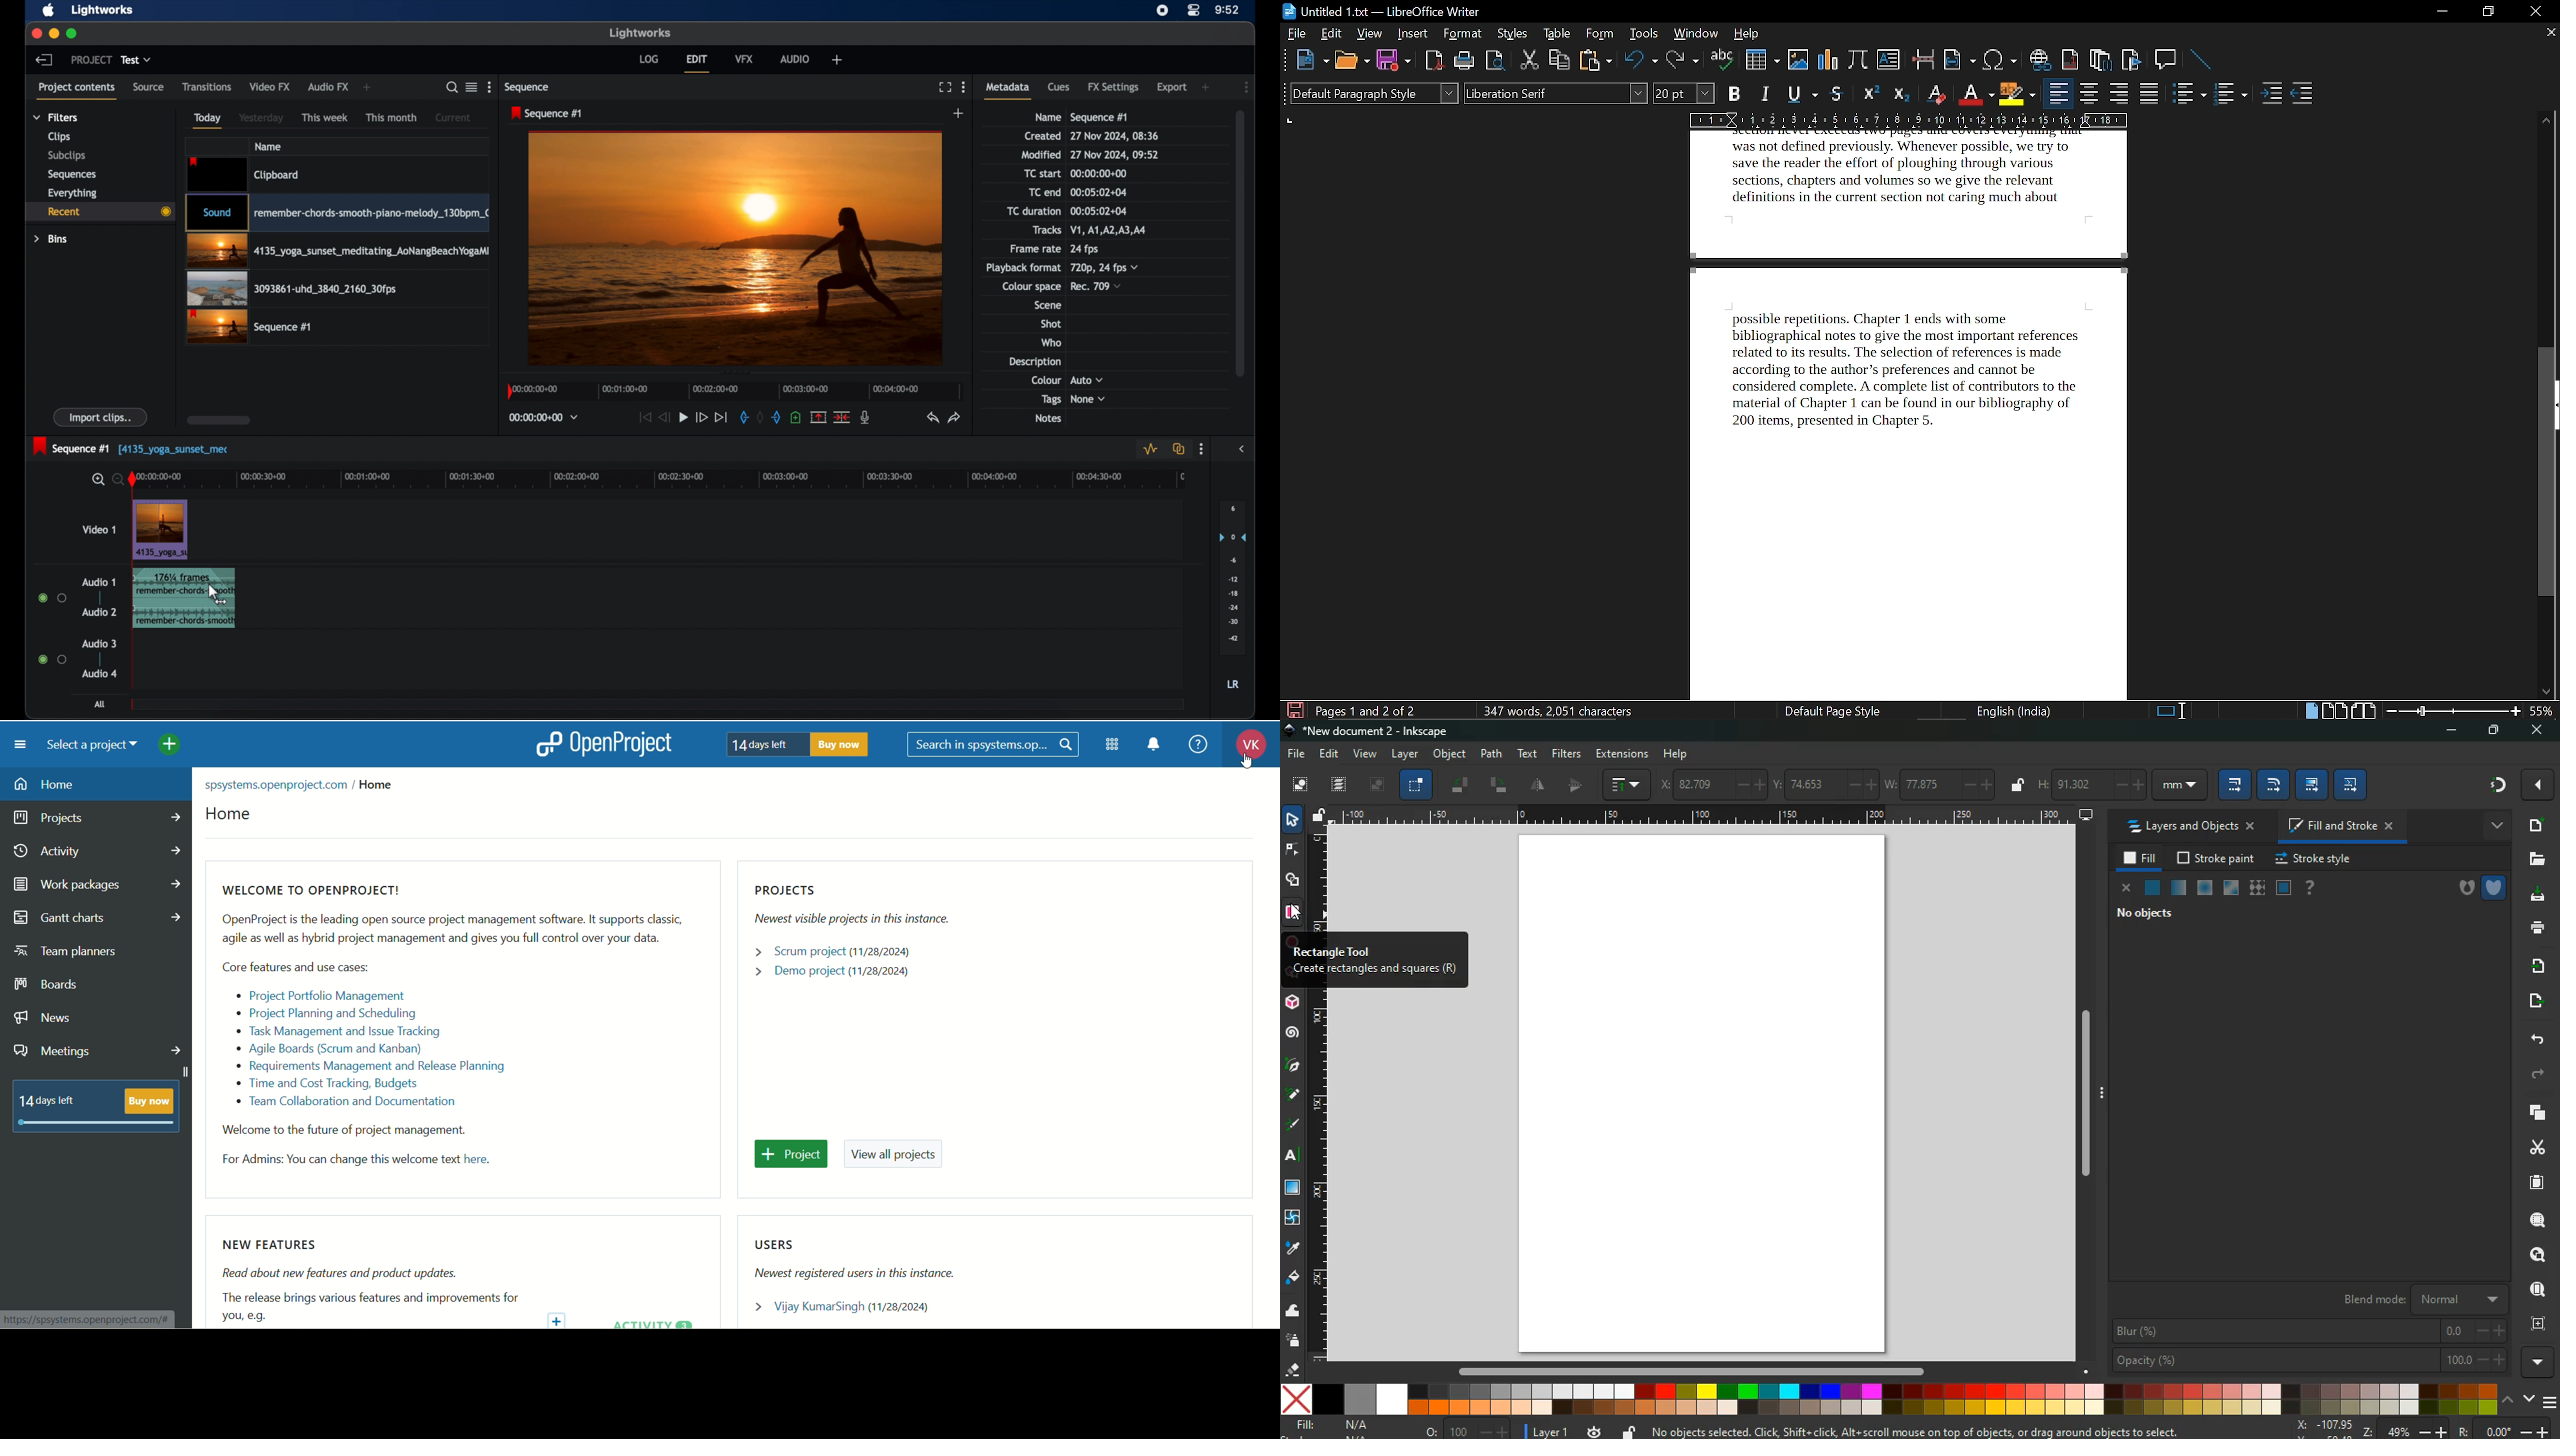  What do you see at coordinates (777, 417) in the screenshot?
I see `out mark` at bounding box center [777, 417].